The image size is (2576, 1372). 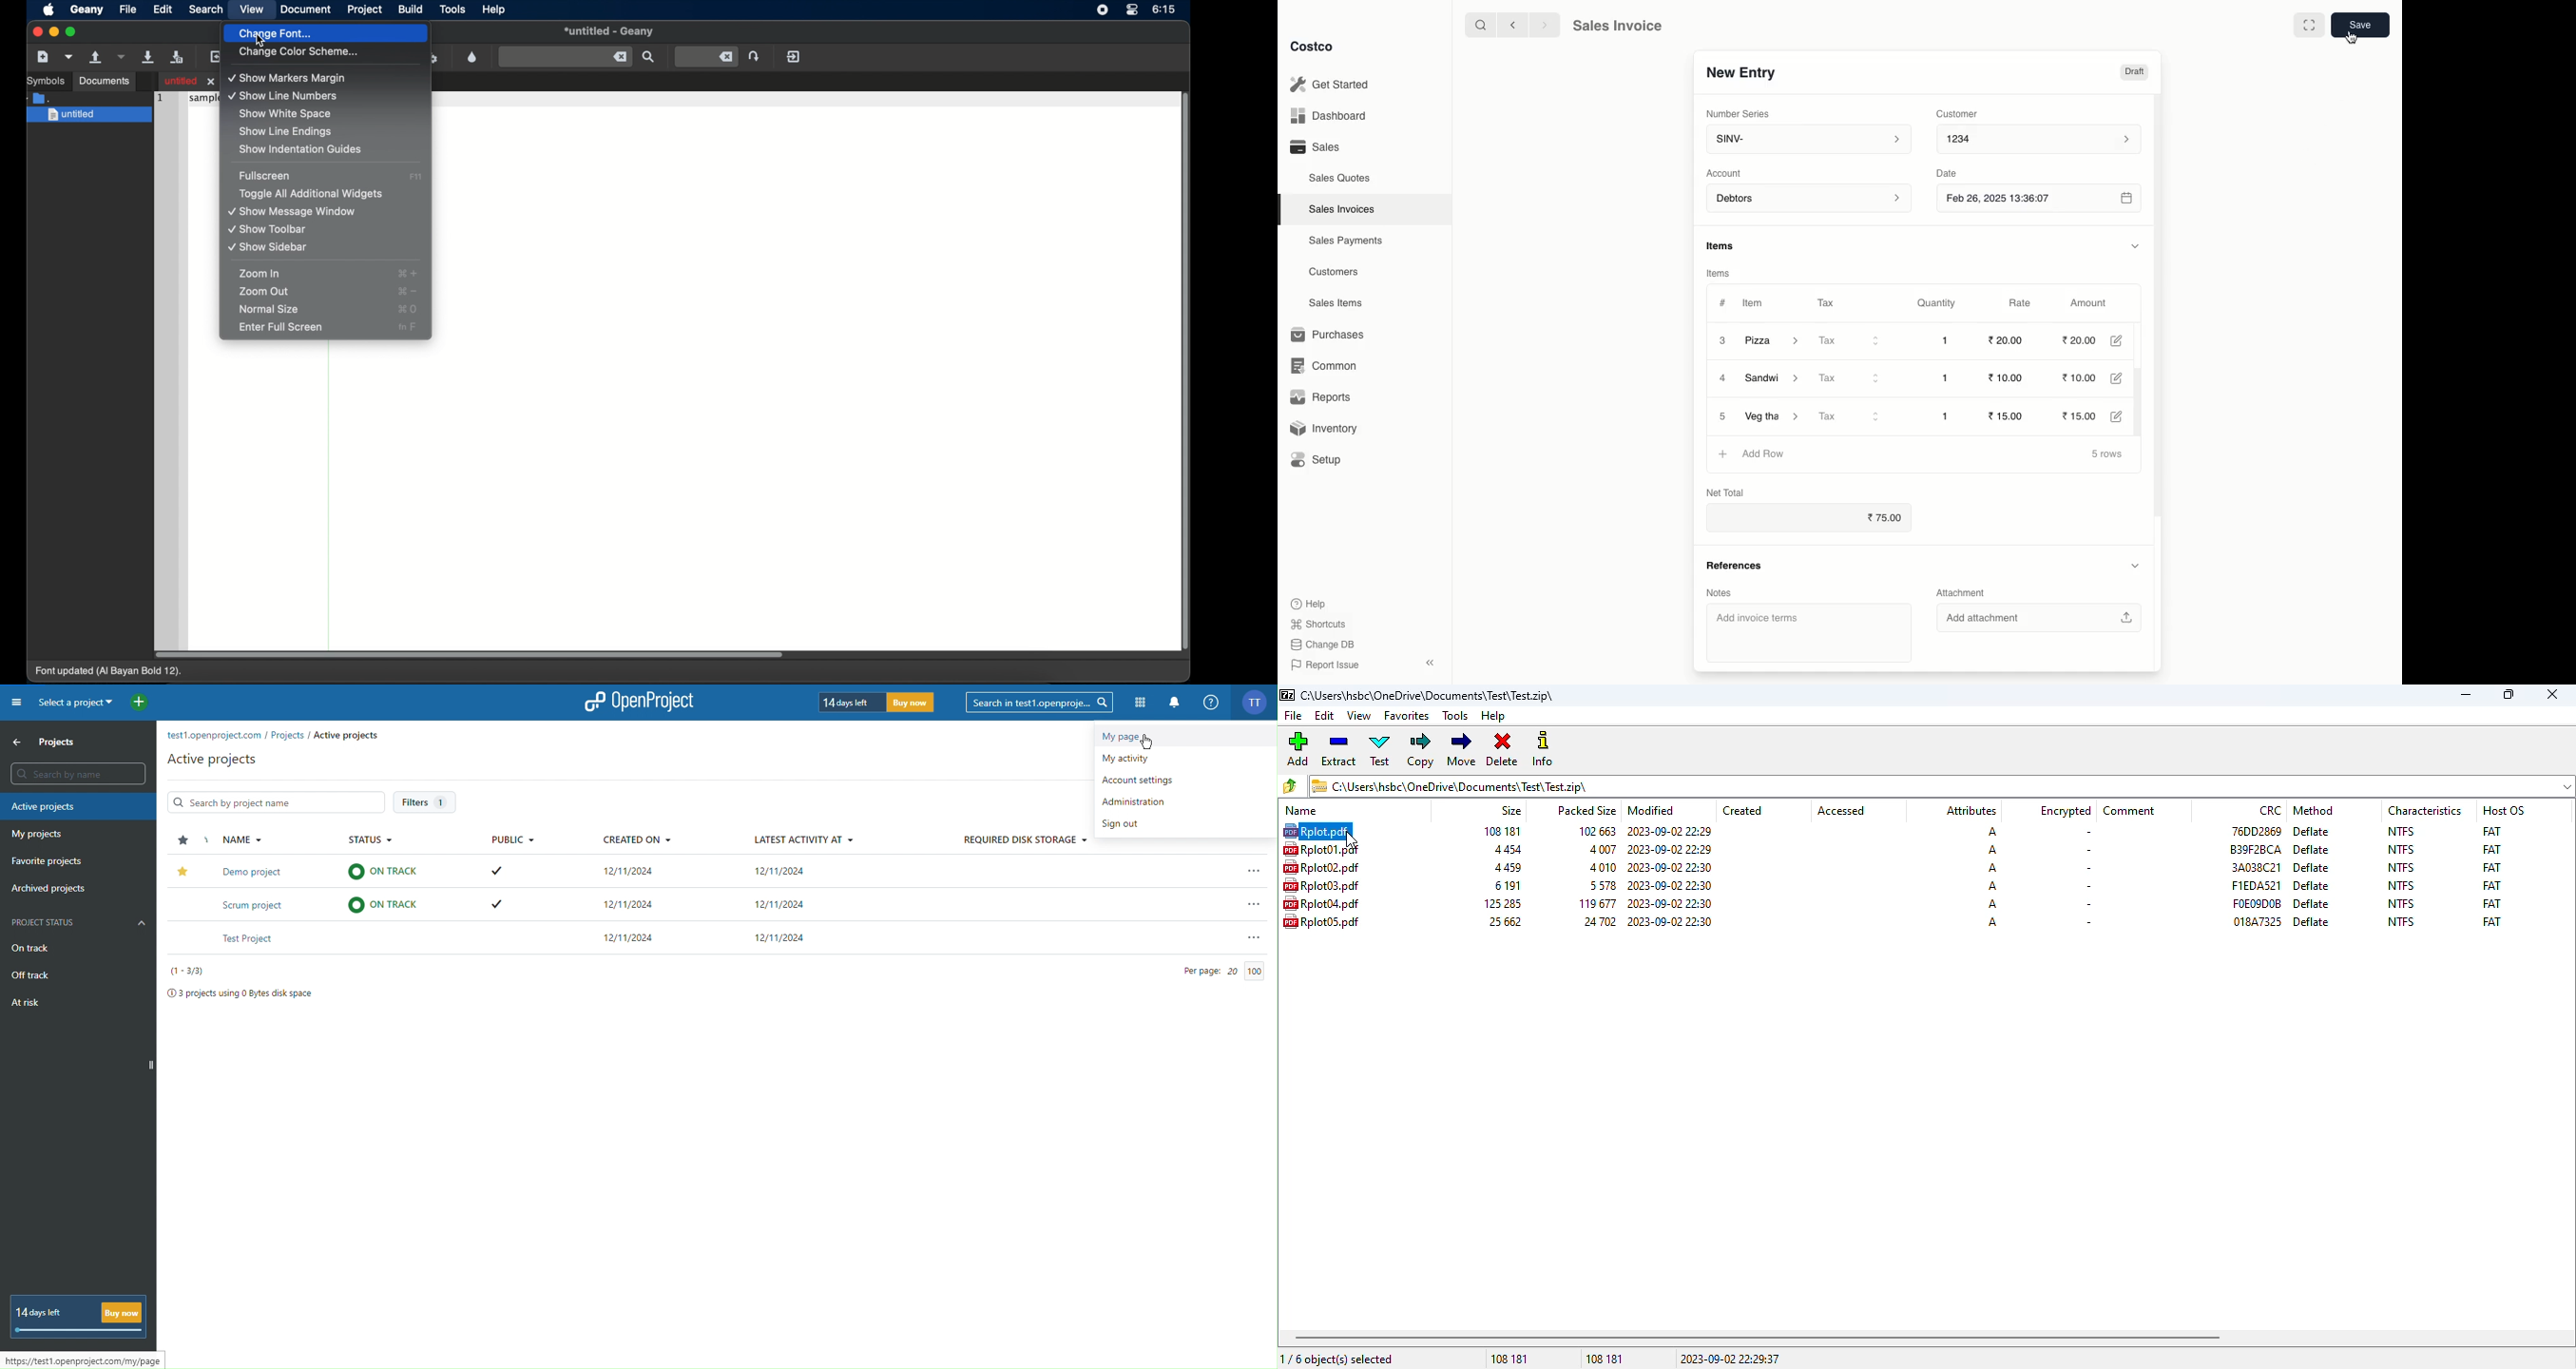 I want to click on Amount, so click(x=2093, y=303).